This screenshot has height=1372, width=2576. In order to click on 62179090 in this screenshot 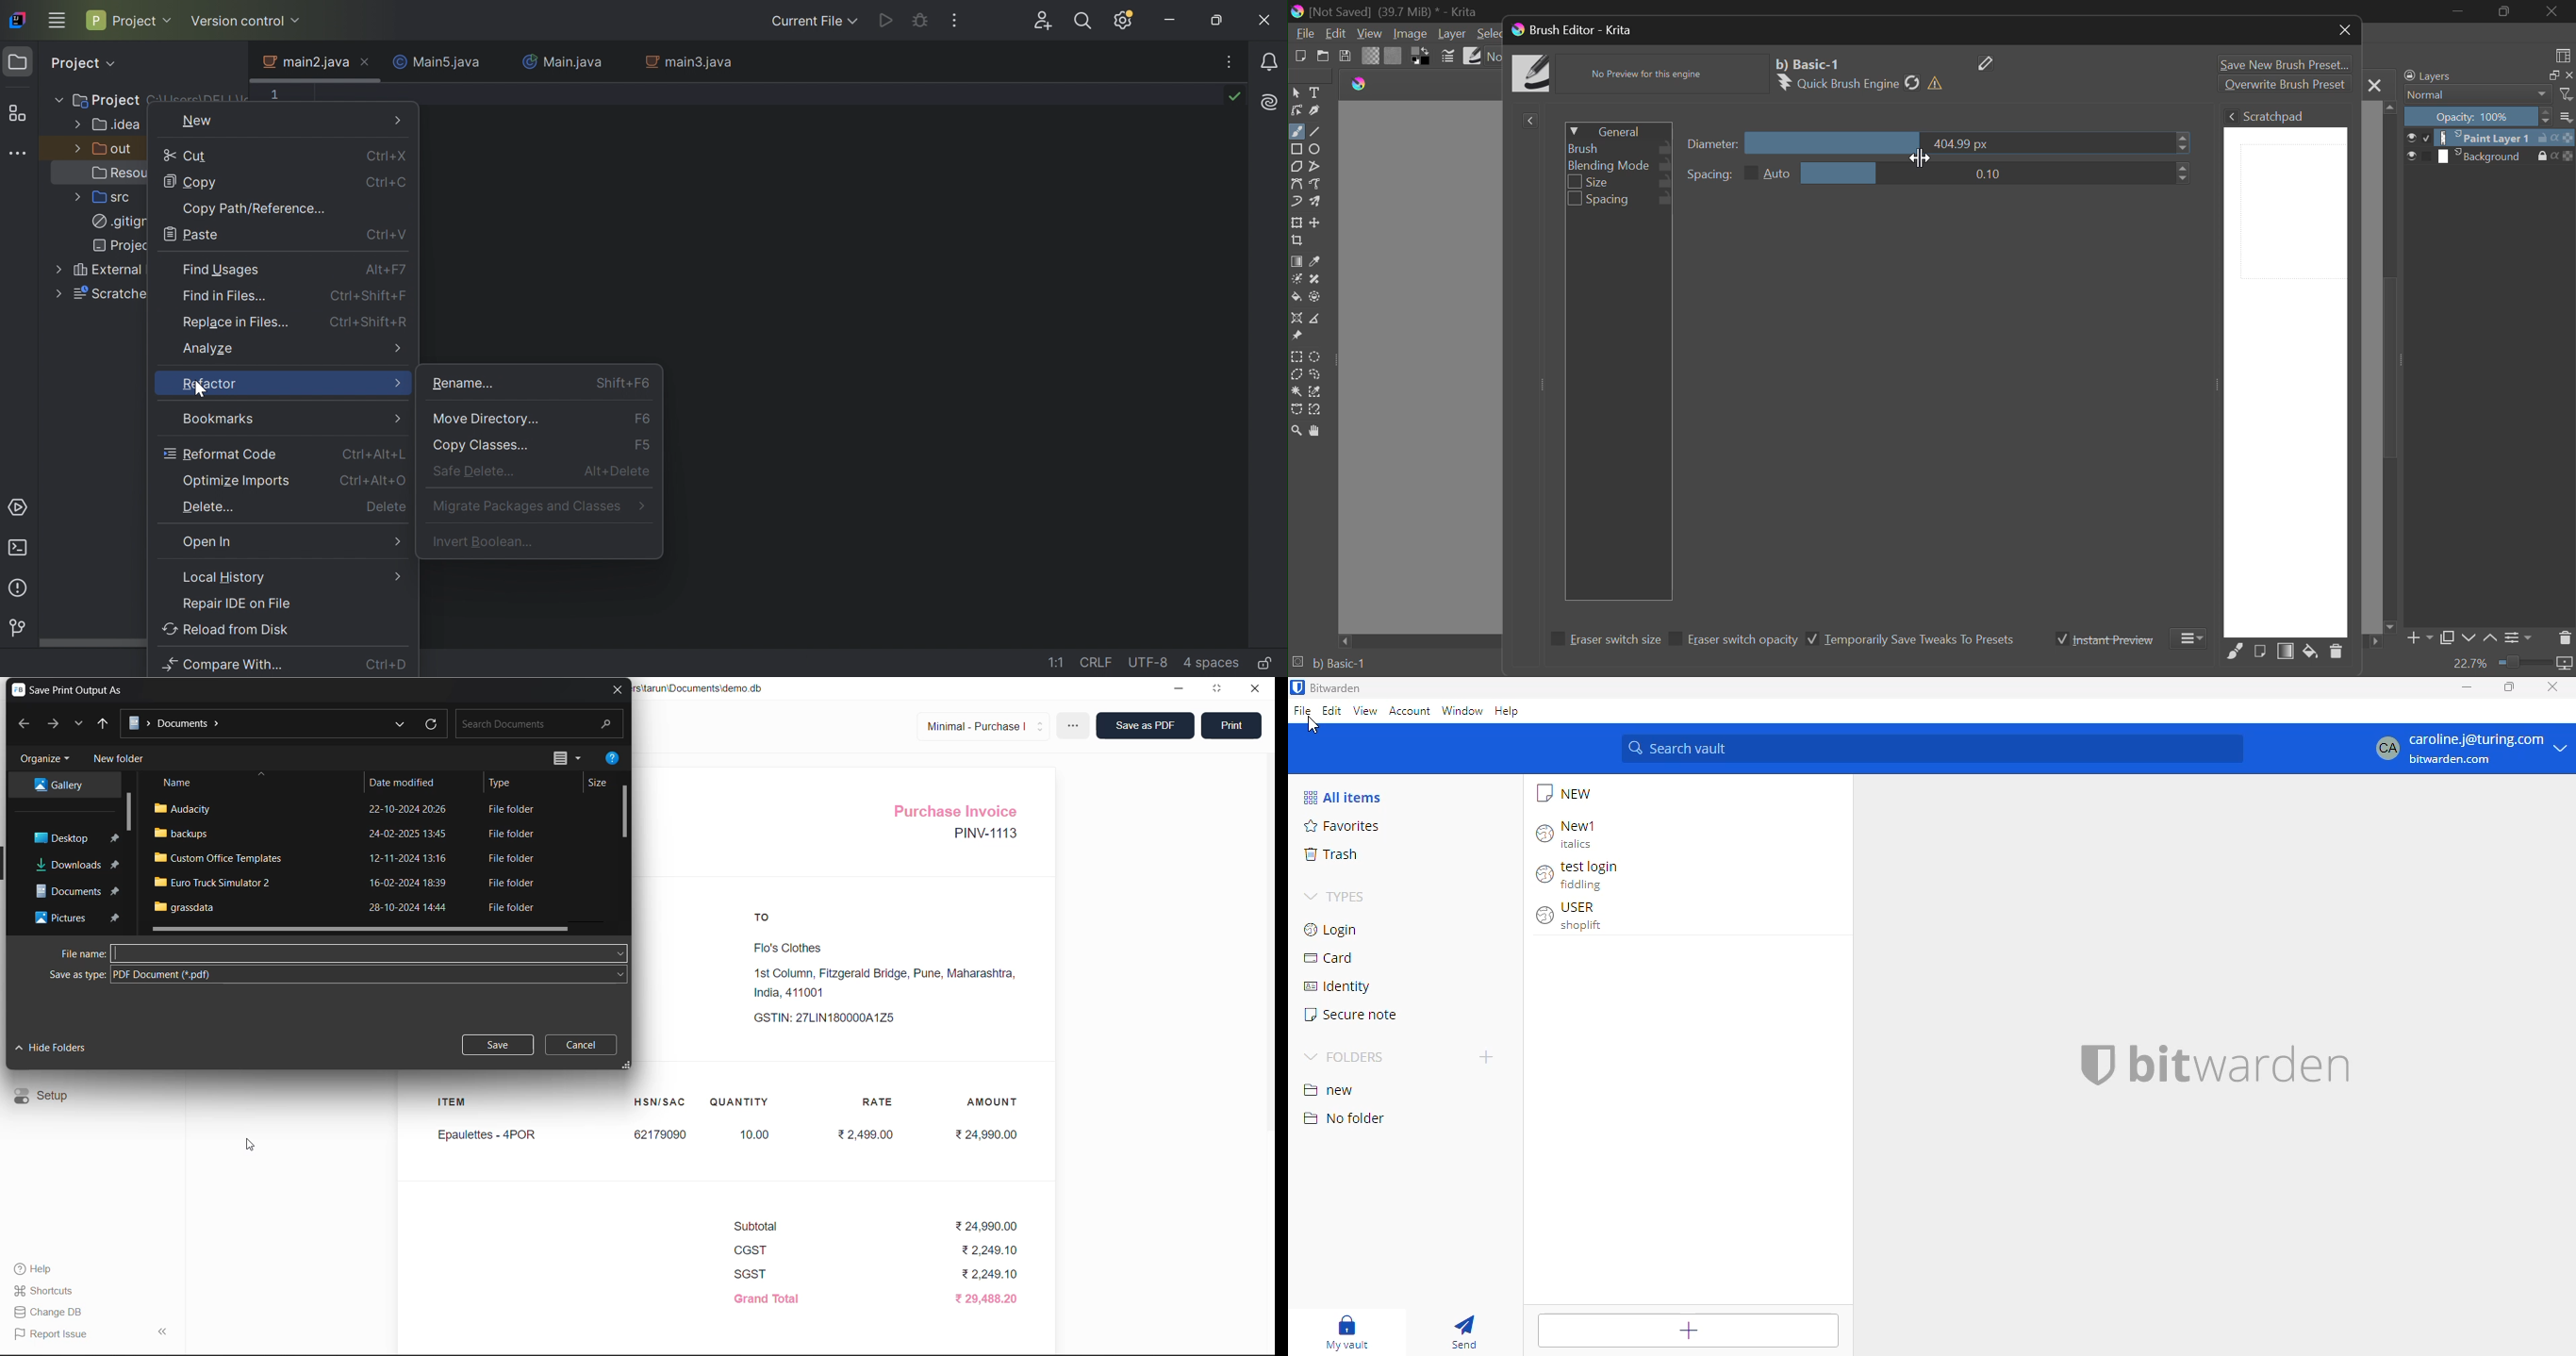, I will do `click(662, 1134)`.